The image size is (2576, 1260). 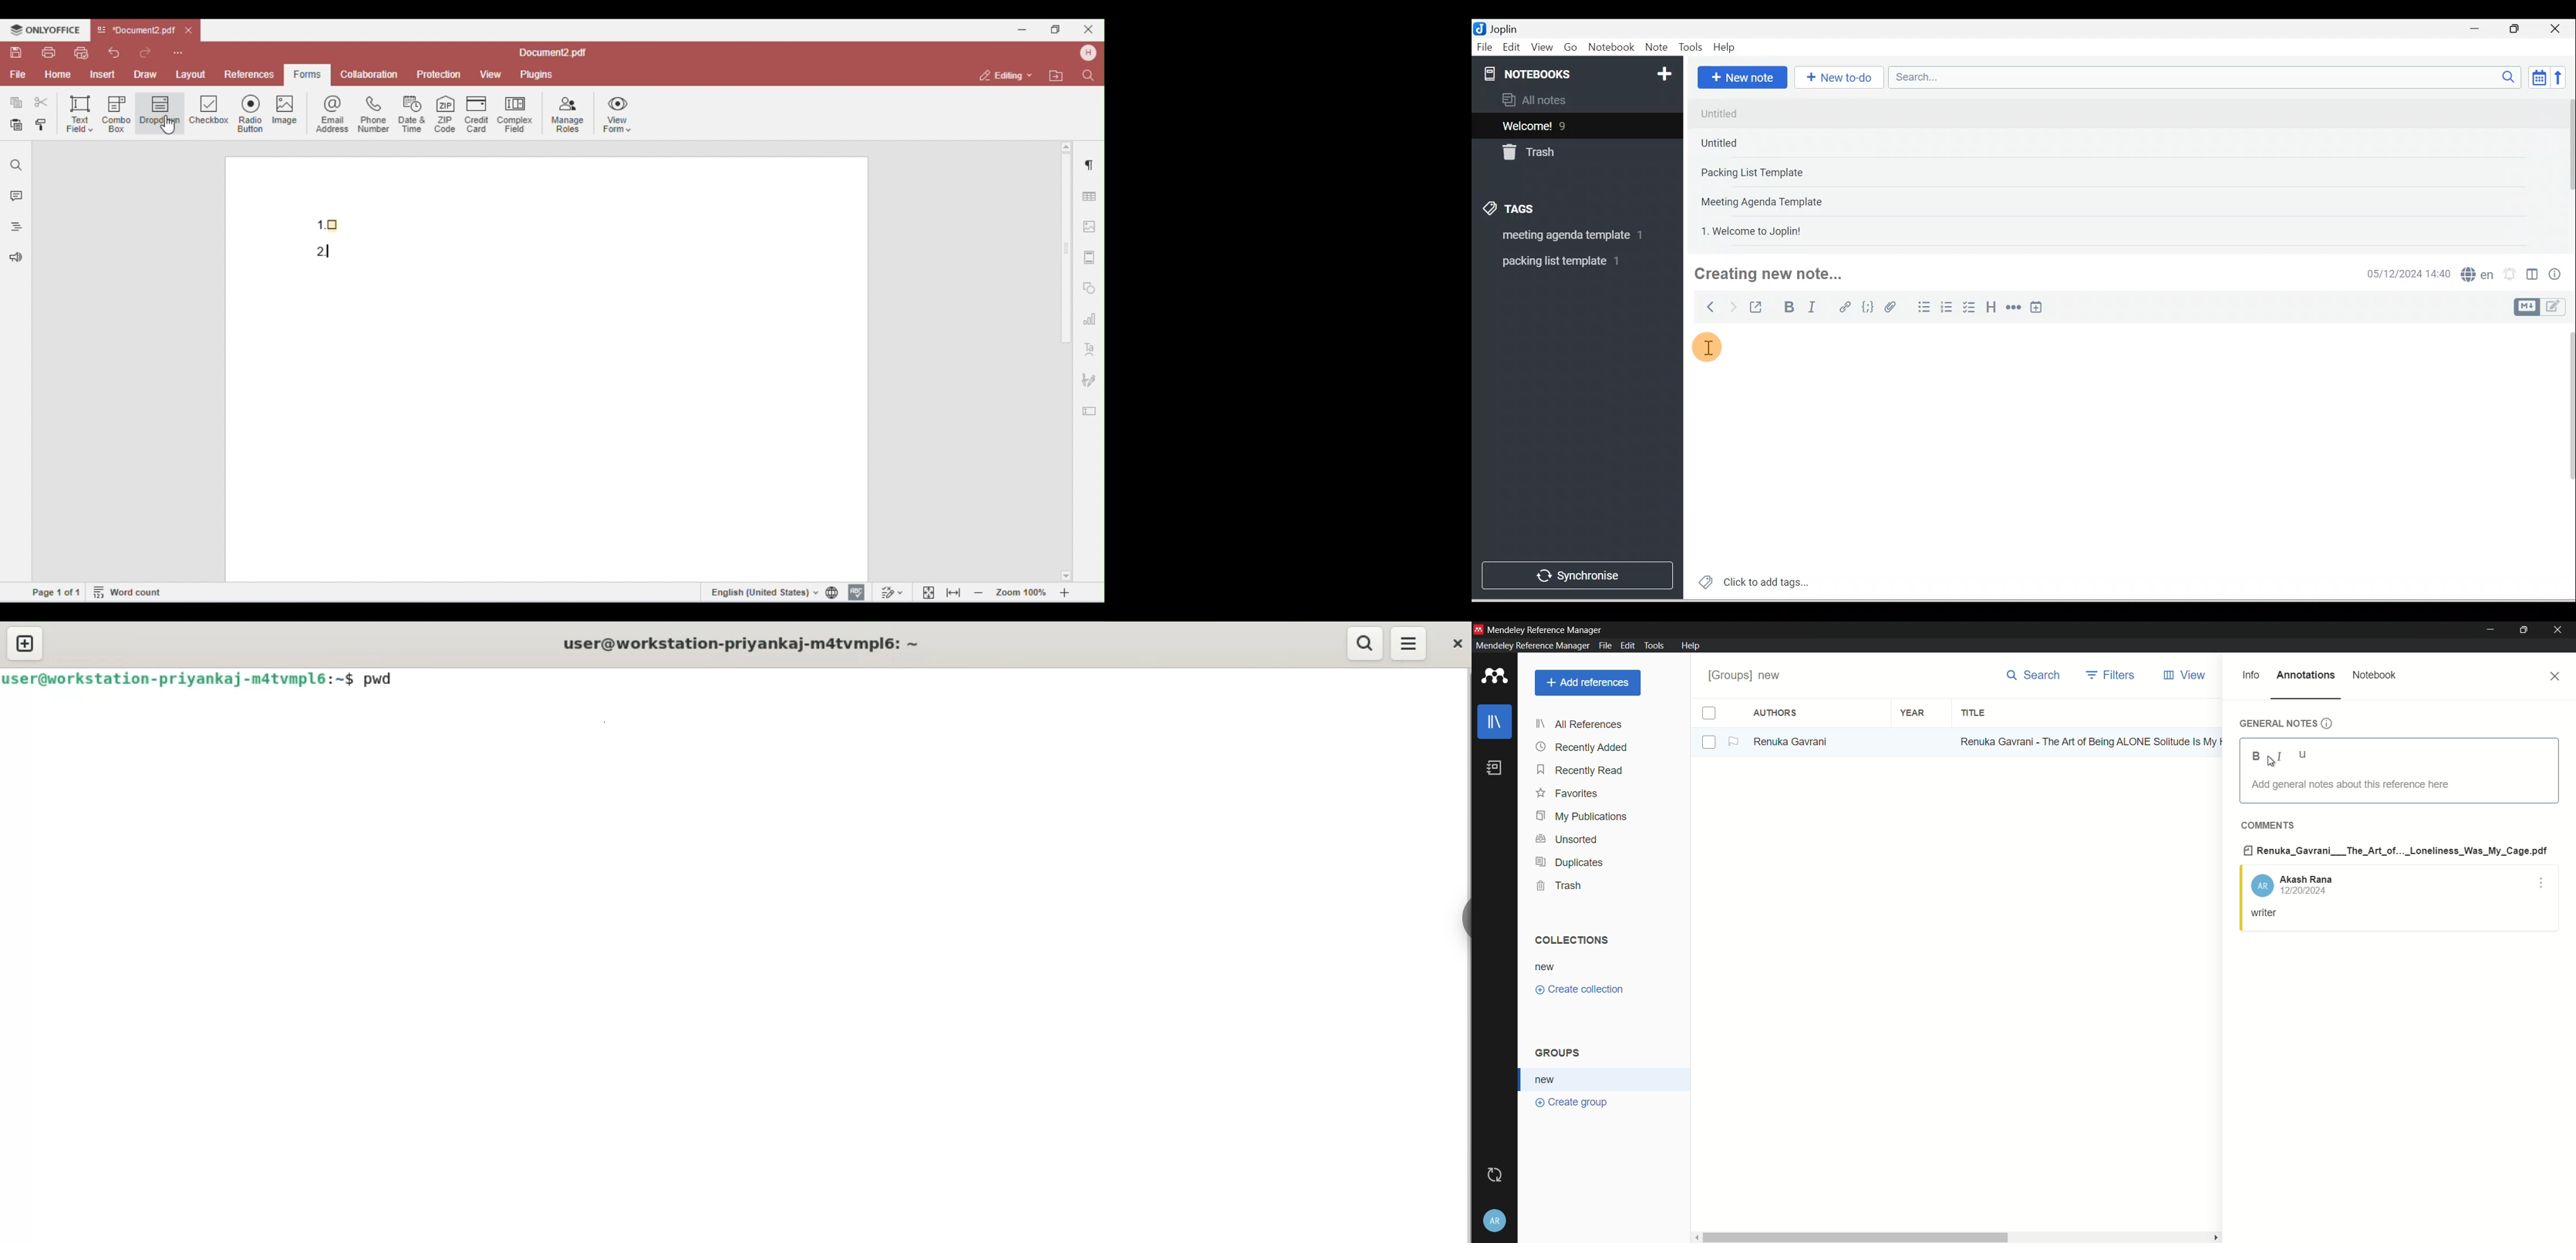 I want to click on plugins, so click(x=536, y=75).